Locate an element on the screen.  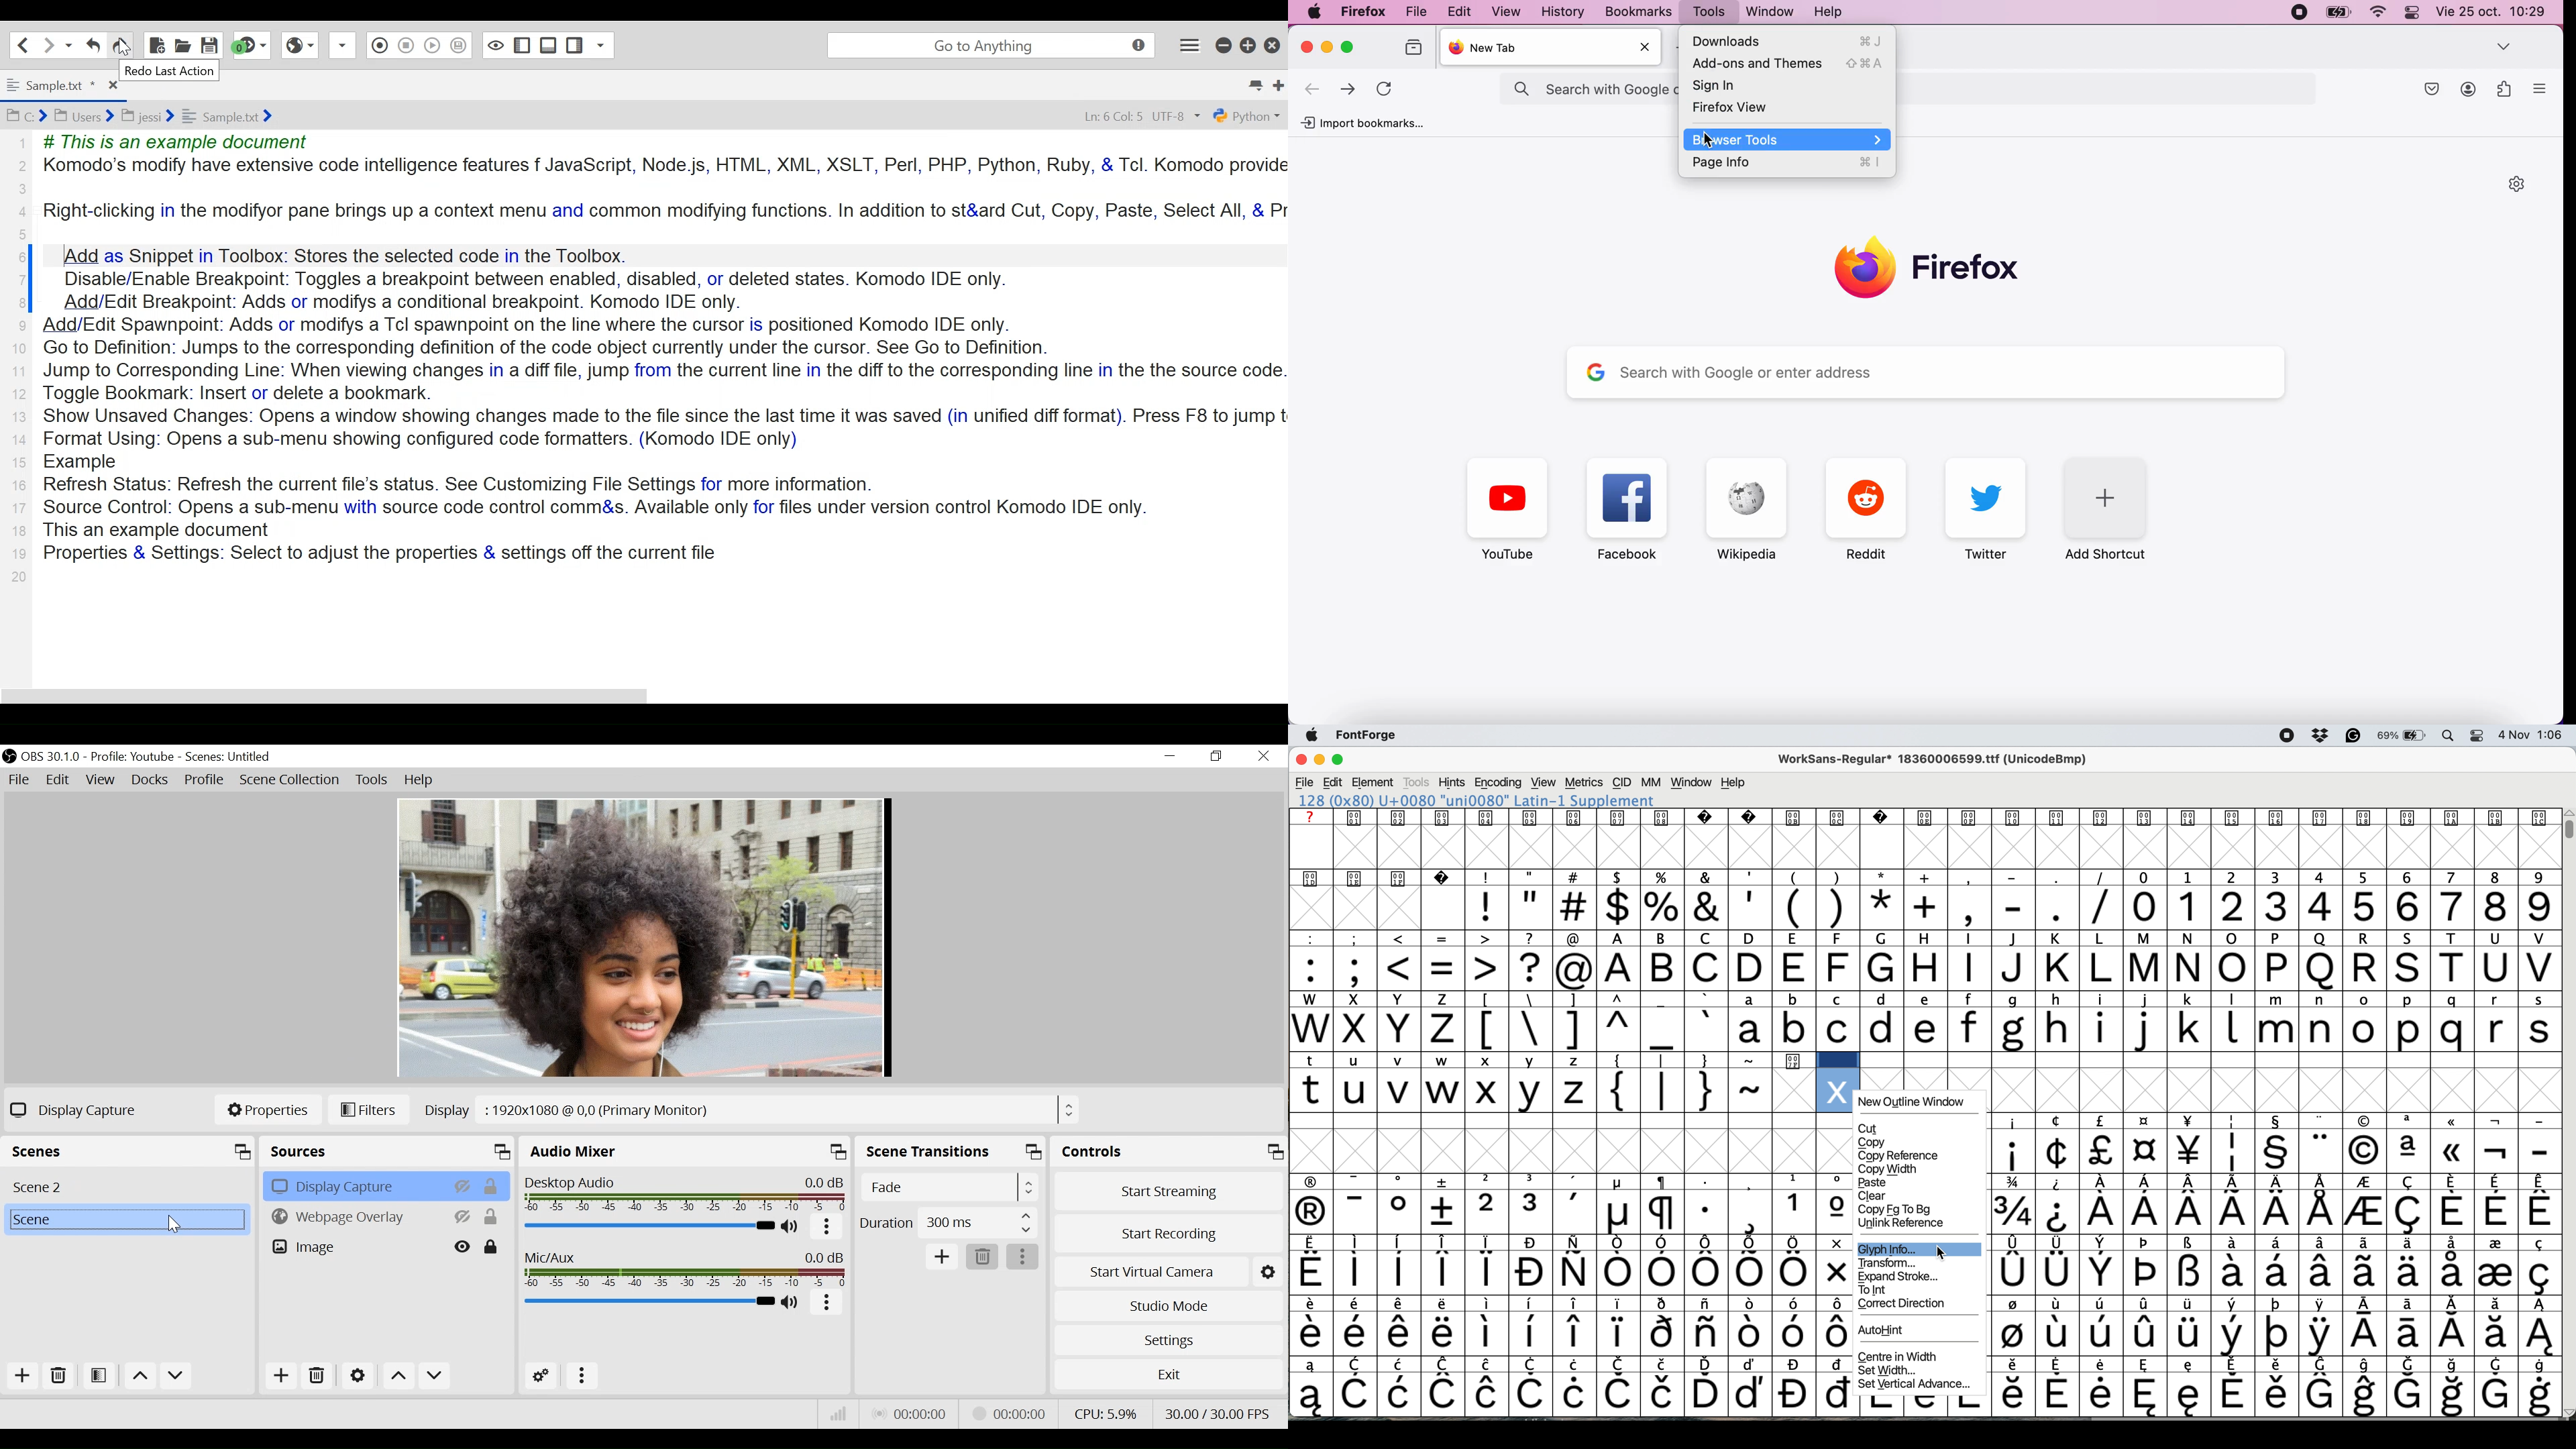
Streaming Status is located at coordinates (1013, 1414).